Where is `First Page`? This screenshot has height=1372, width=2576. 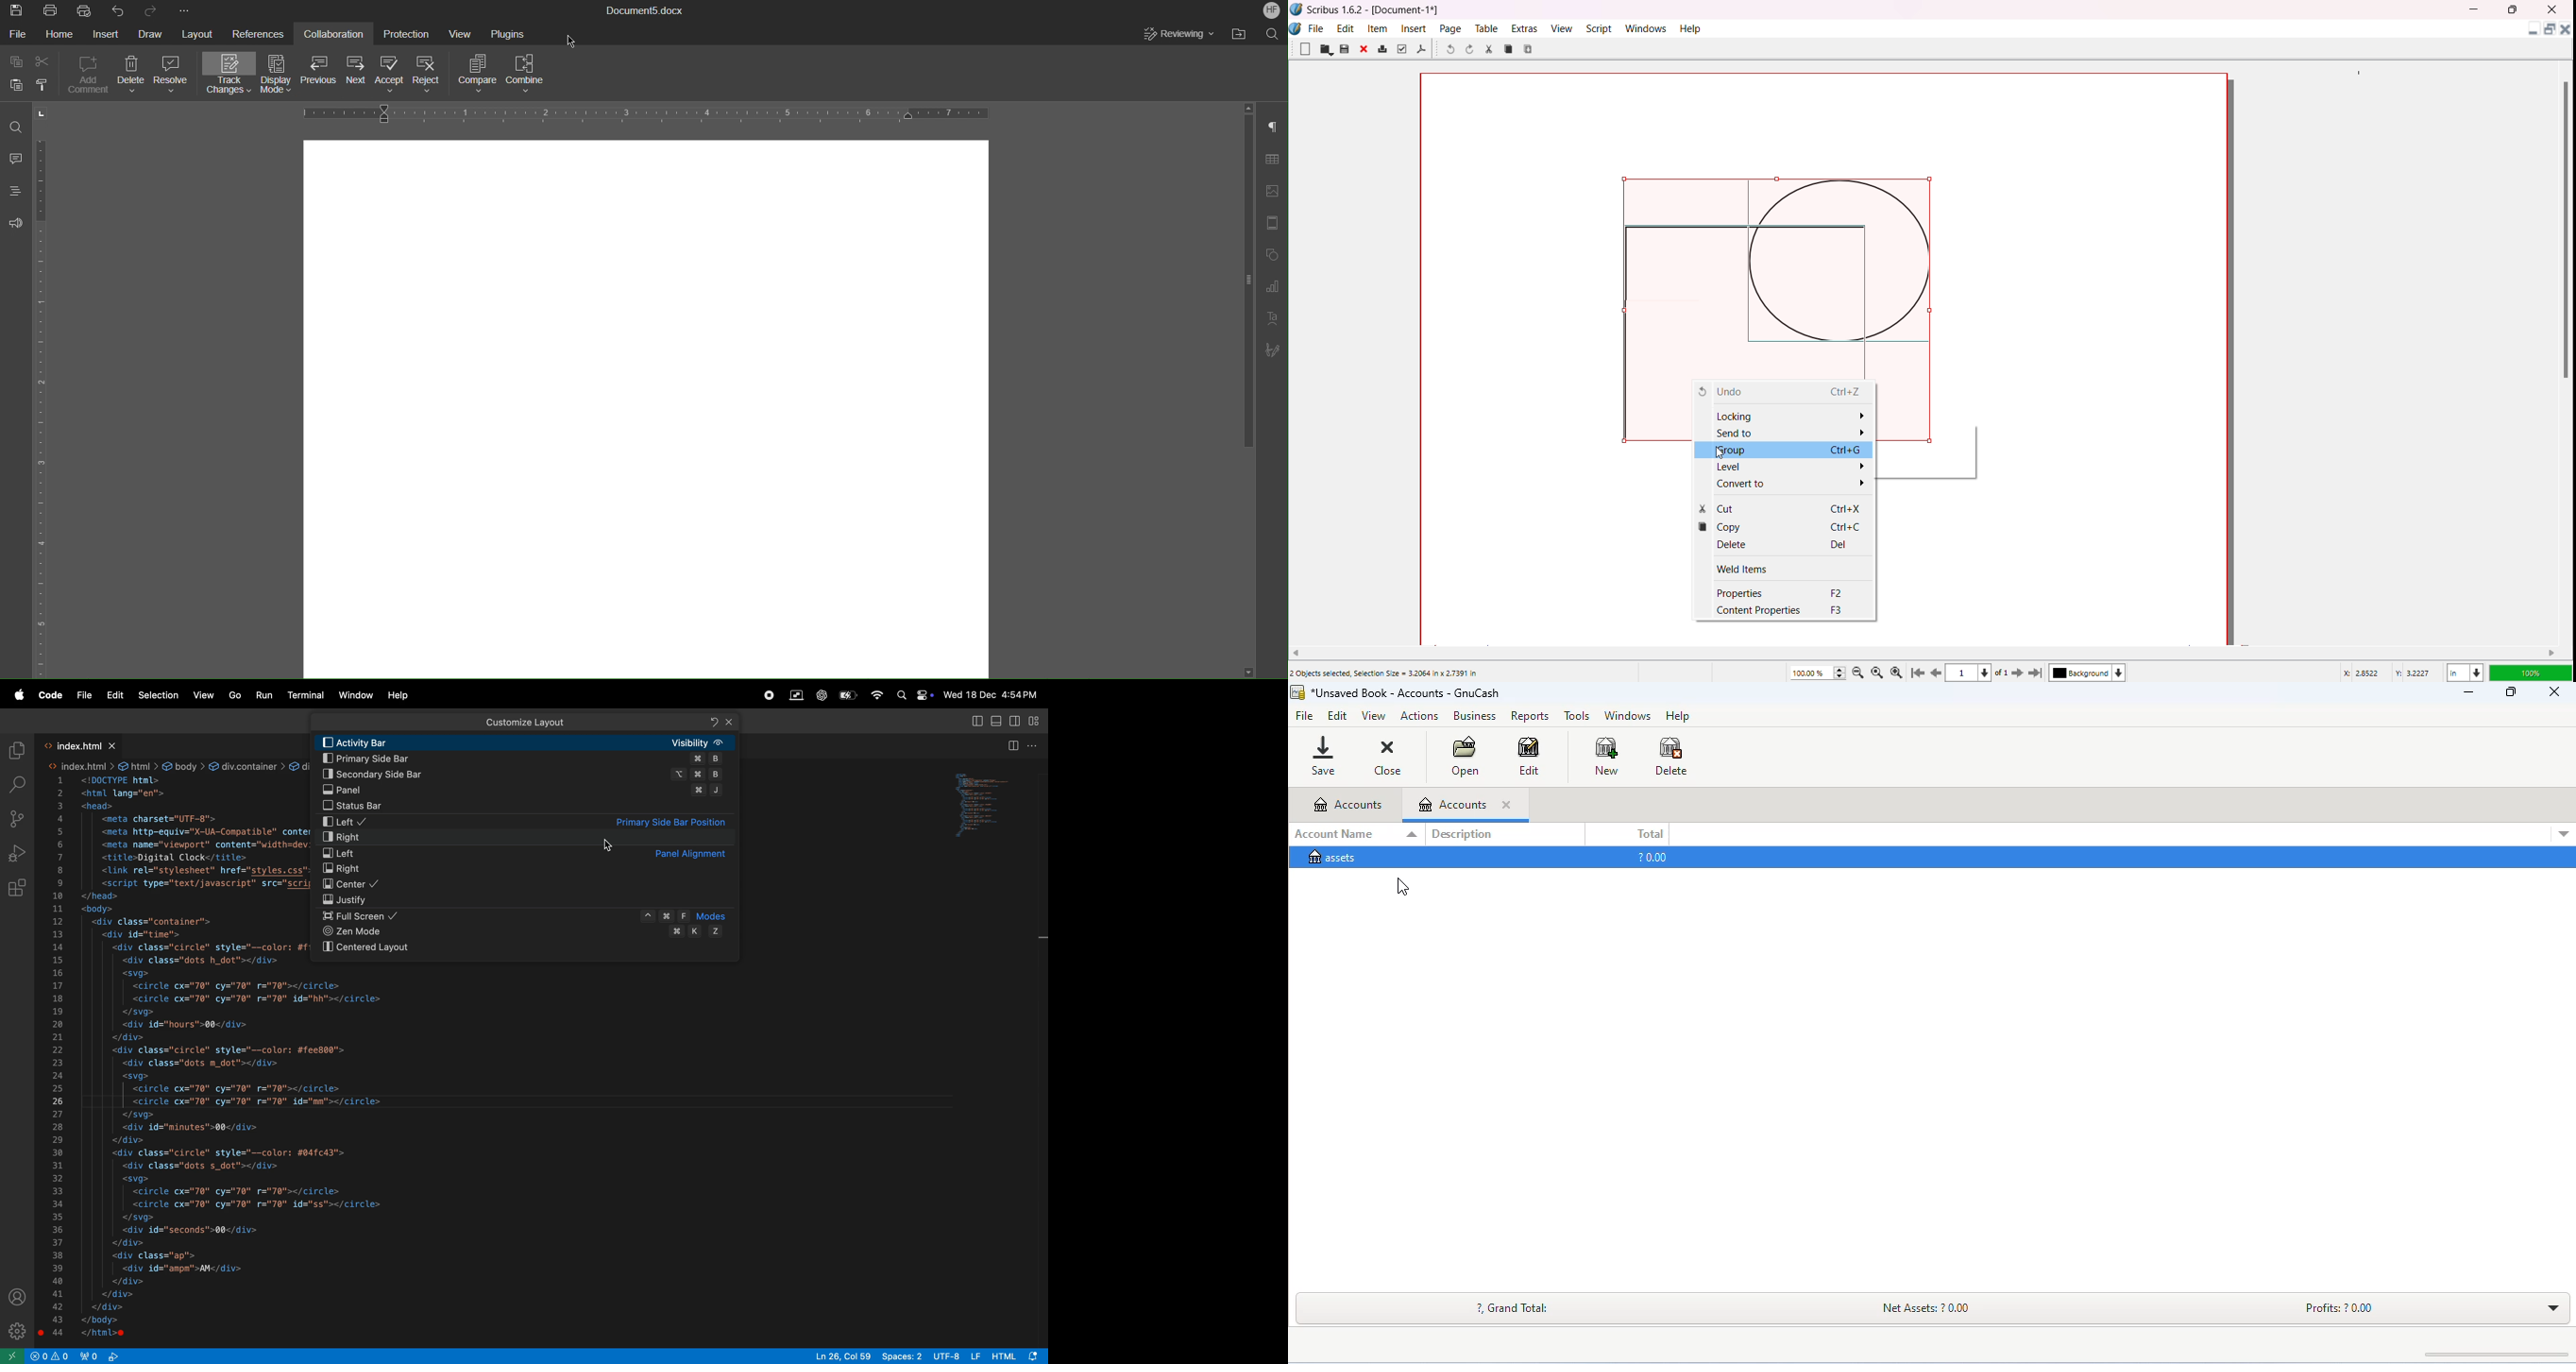
First Page is located at coordinates (1920, 671).